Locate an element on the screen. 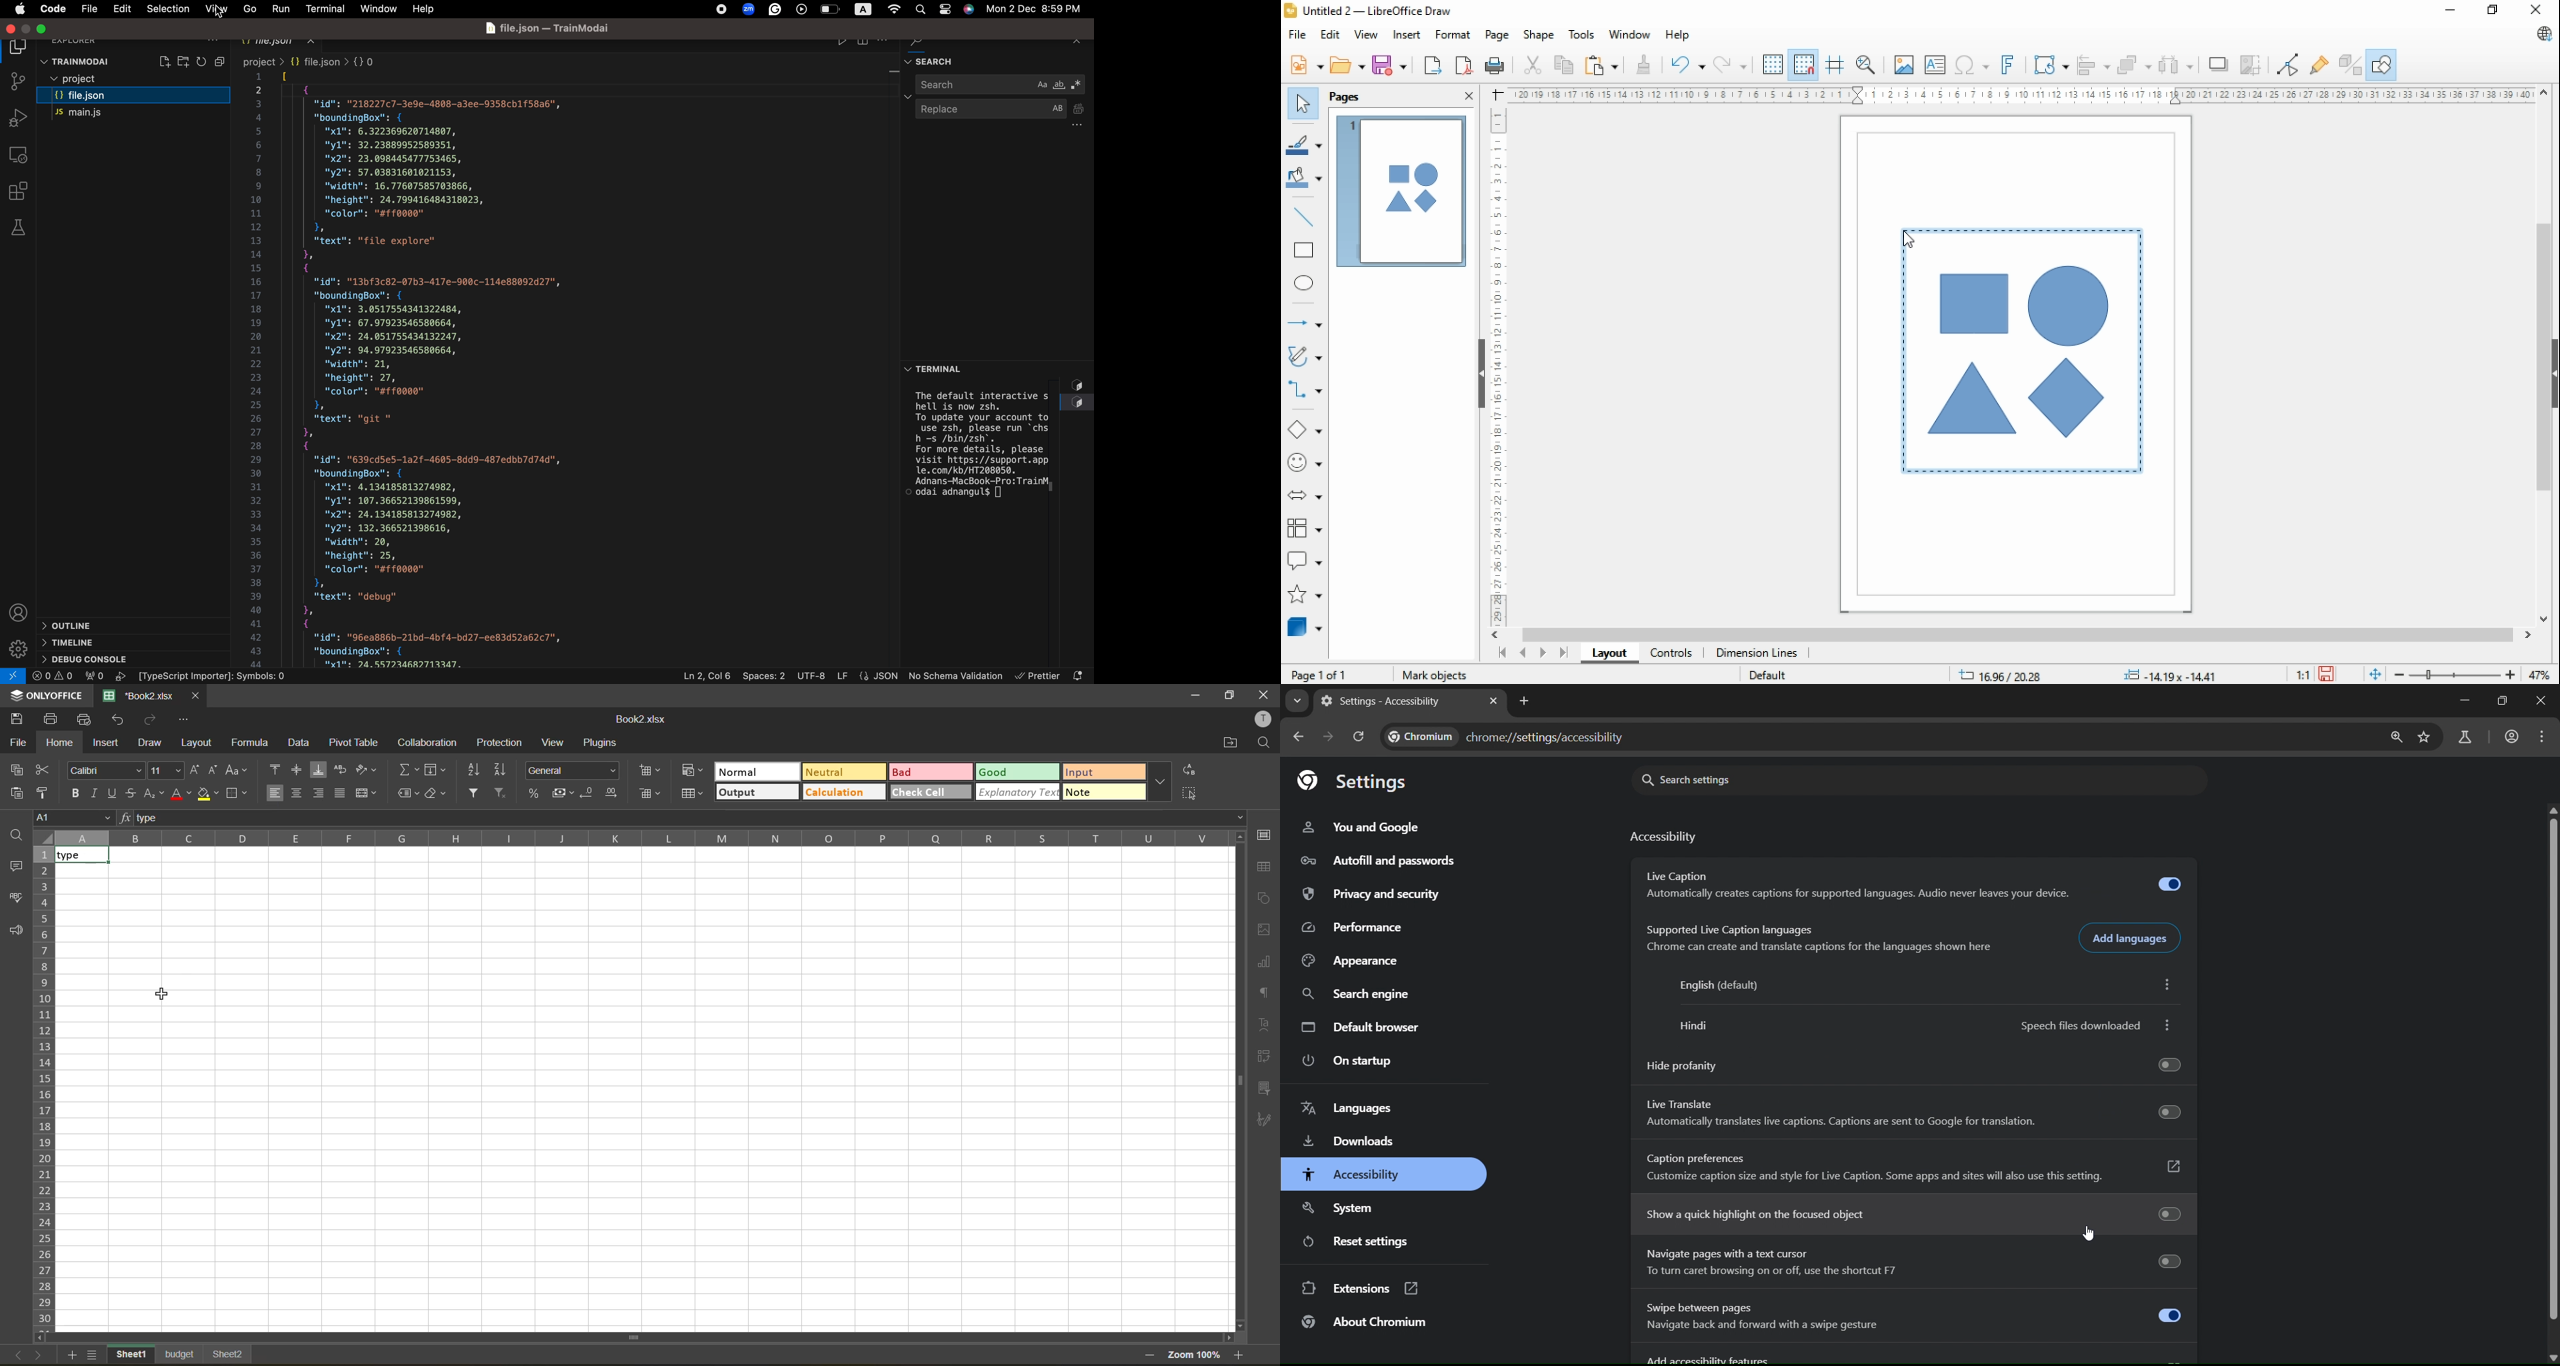 Image resolution: width=2576 pixels, height=1372 pixels. toggle point edit mode is located at coordinates (2289, 64).